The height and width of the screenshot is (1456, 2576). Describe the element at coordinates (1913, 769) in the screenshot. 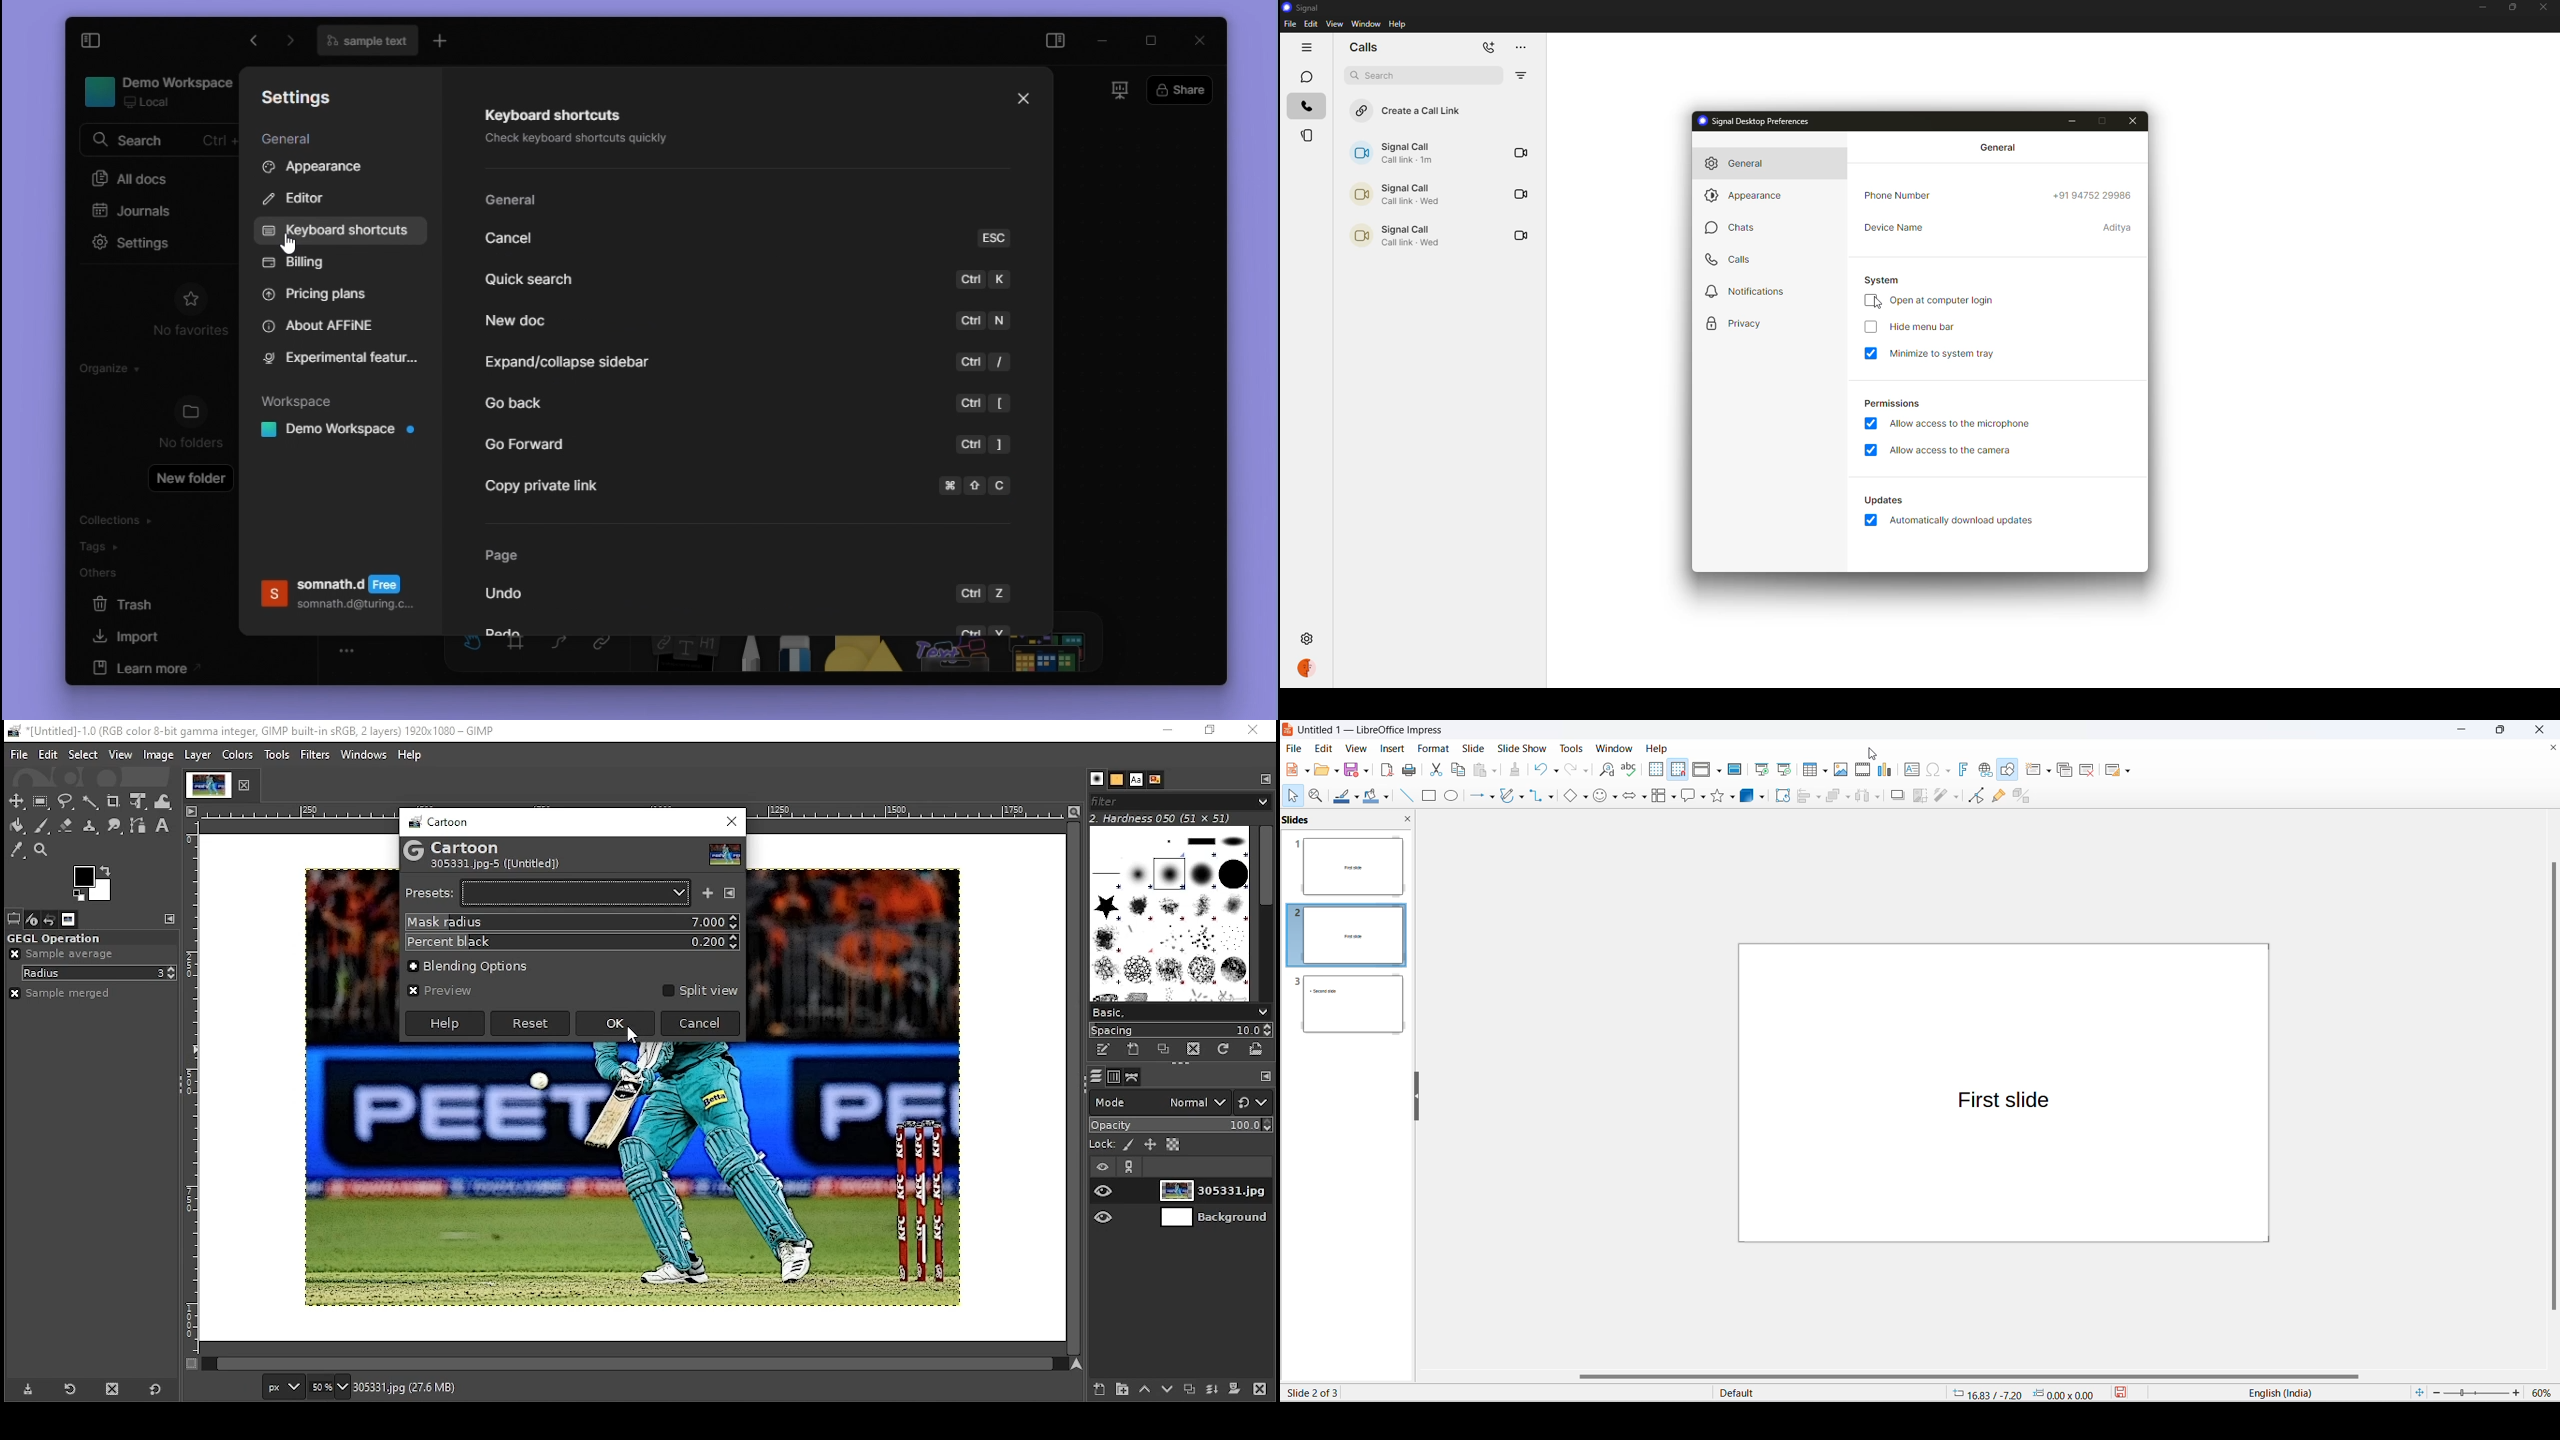

I see `insert text` at that location.